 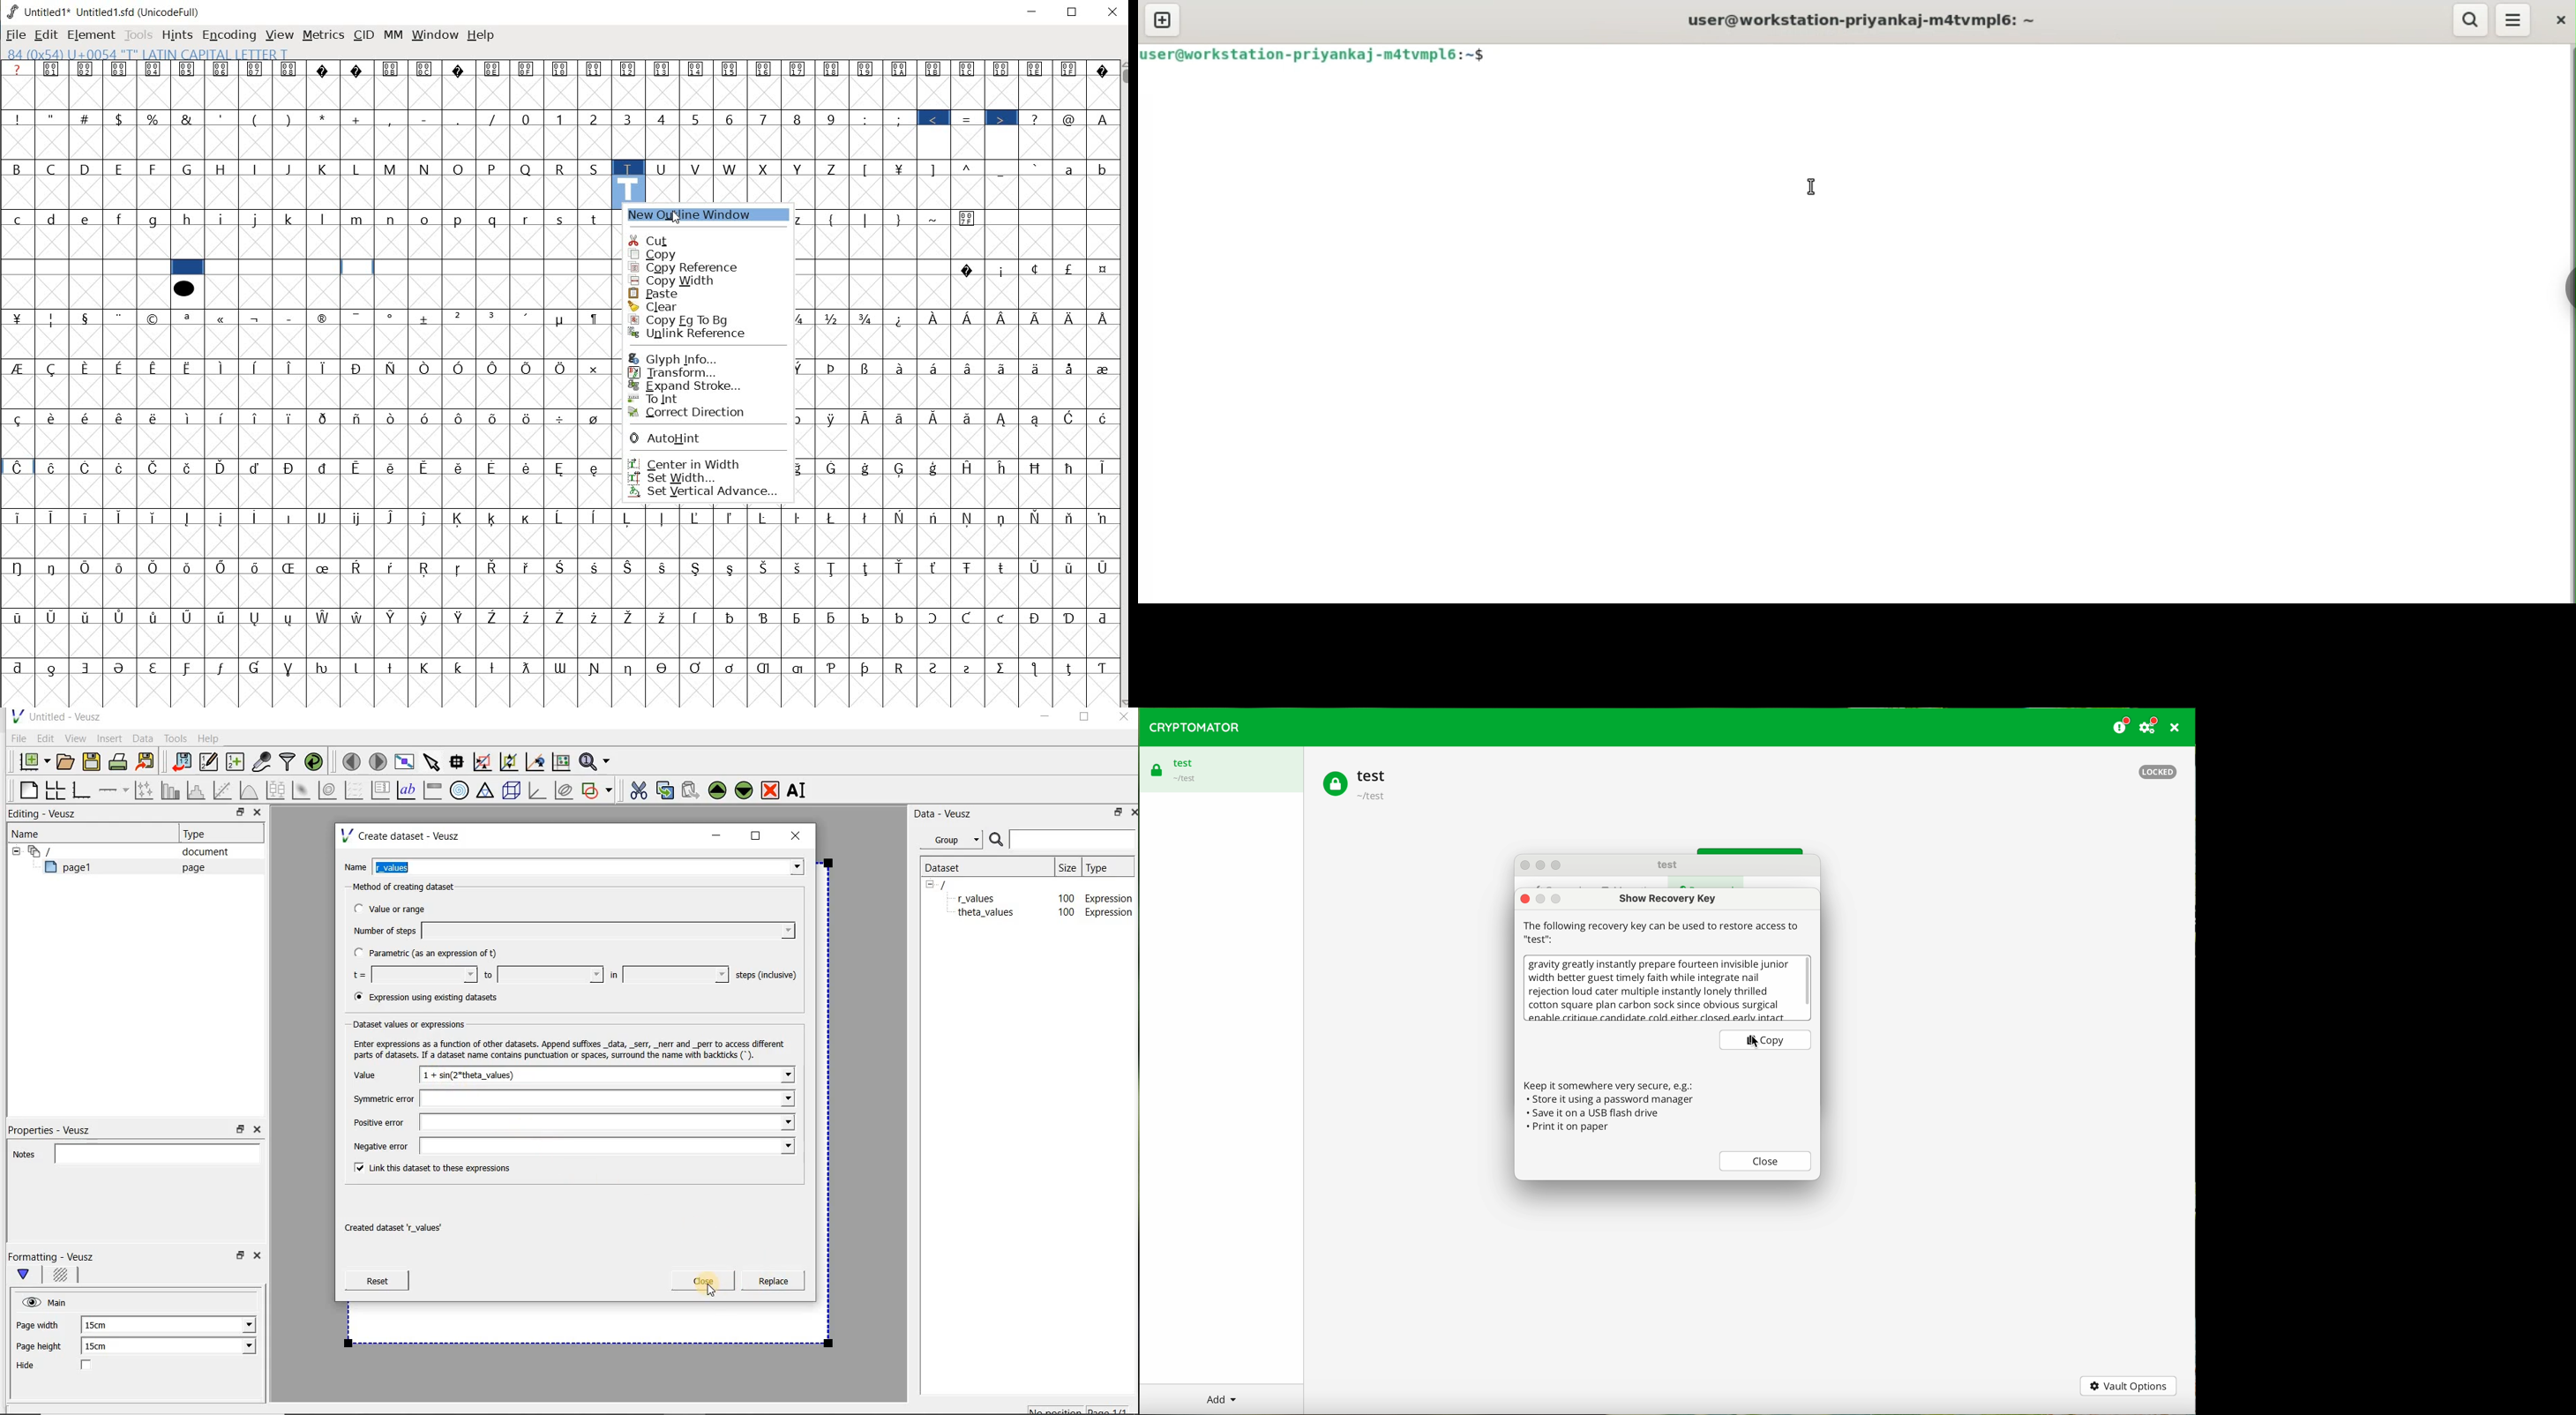 What do you see at coordinates (868, 418) in the screenshot?
I see `Symbol` at bounding box center [868, 418].